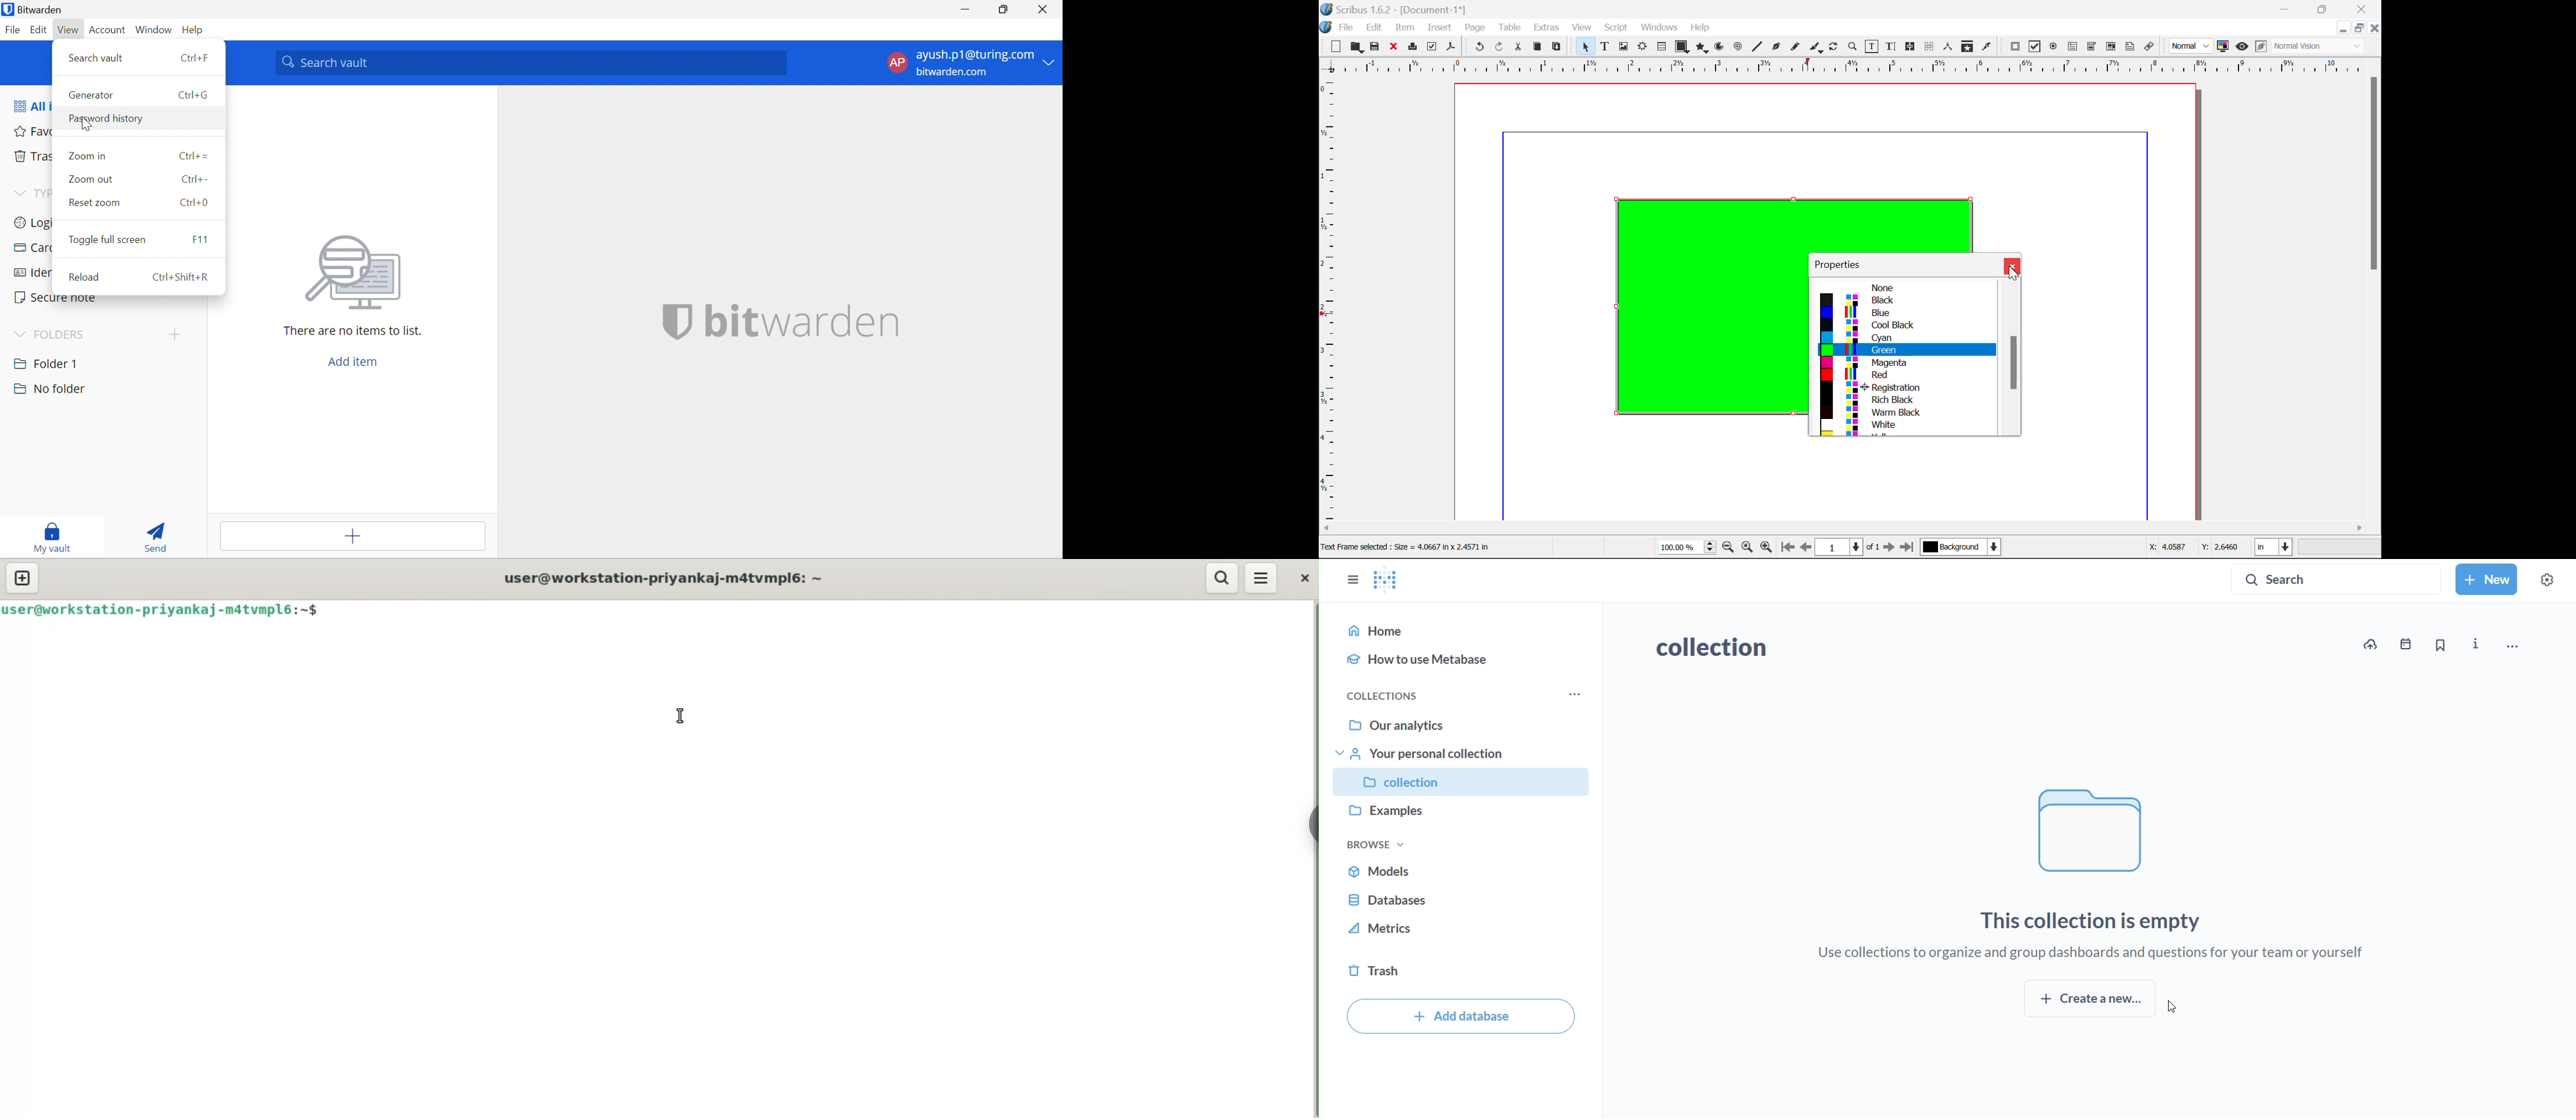 The image size is (2576, 1120). I want to click on Pdf Radio Button, so click(2054, 47).